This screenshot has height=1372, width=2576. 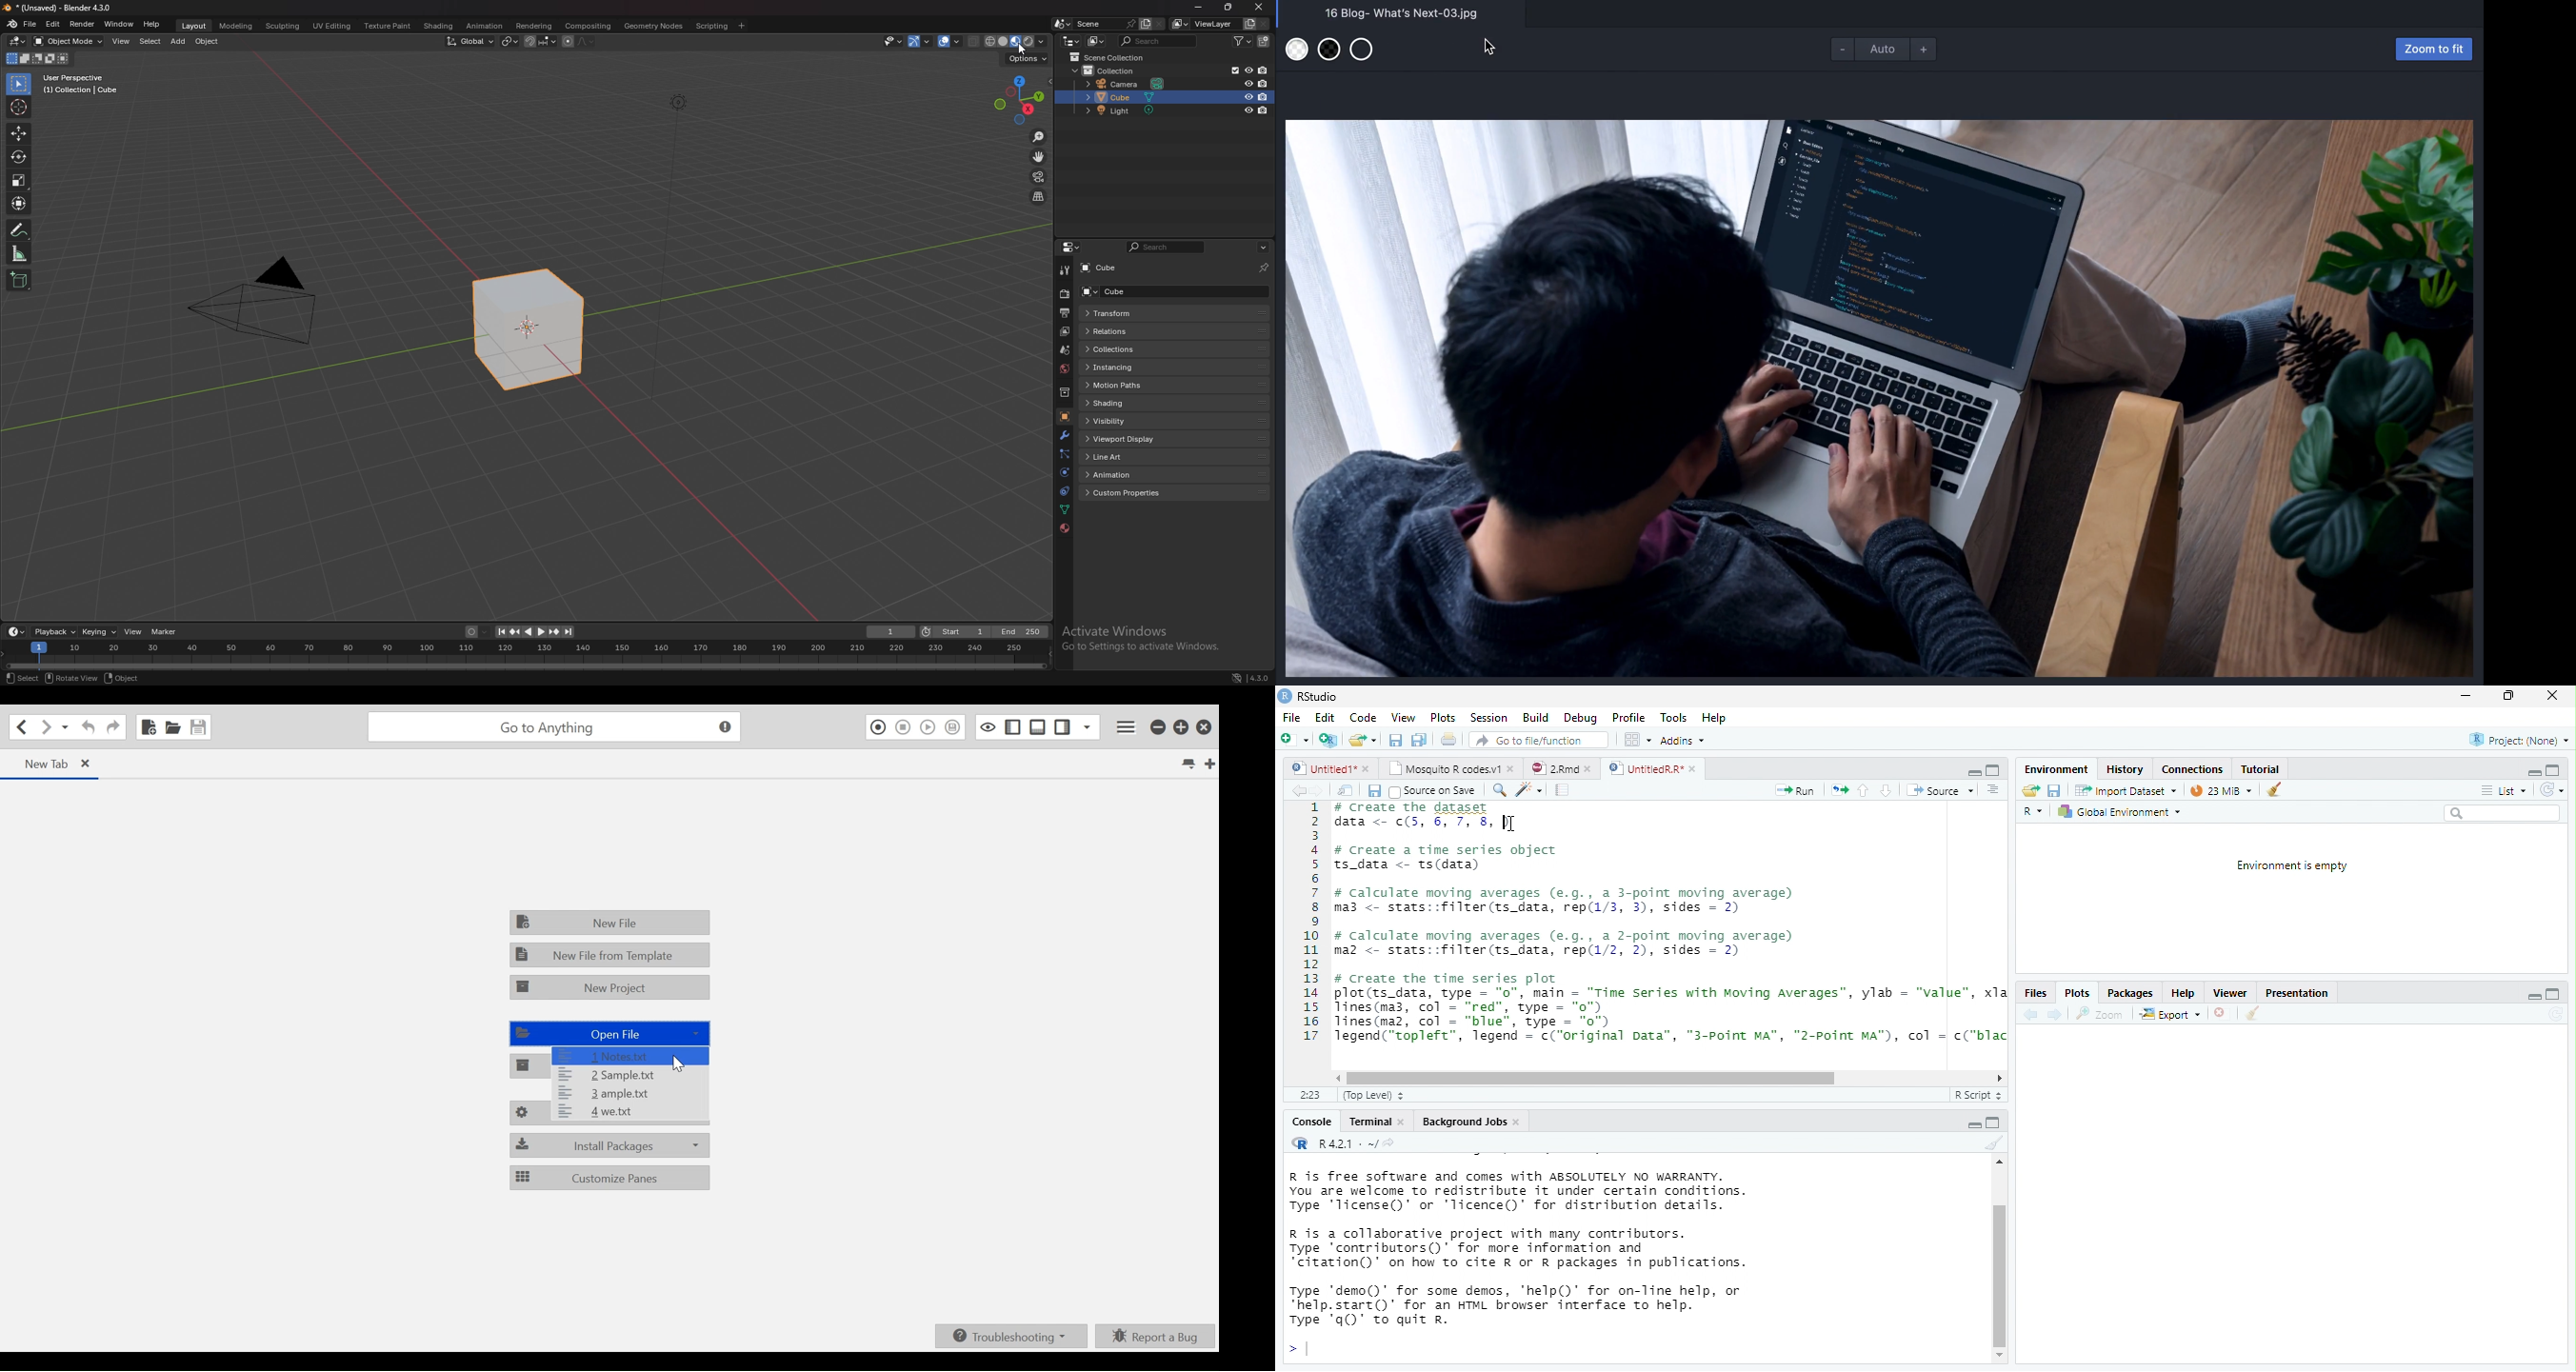 What do you see at coordinates (1535, 740) in the screenshot?
I see `Go to file/function` at bounding box center [1535, 740].